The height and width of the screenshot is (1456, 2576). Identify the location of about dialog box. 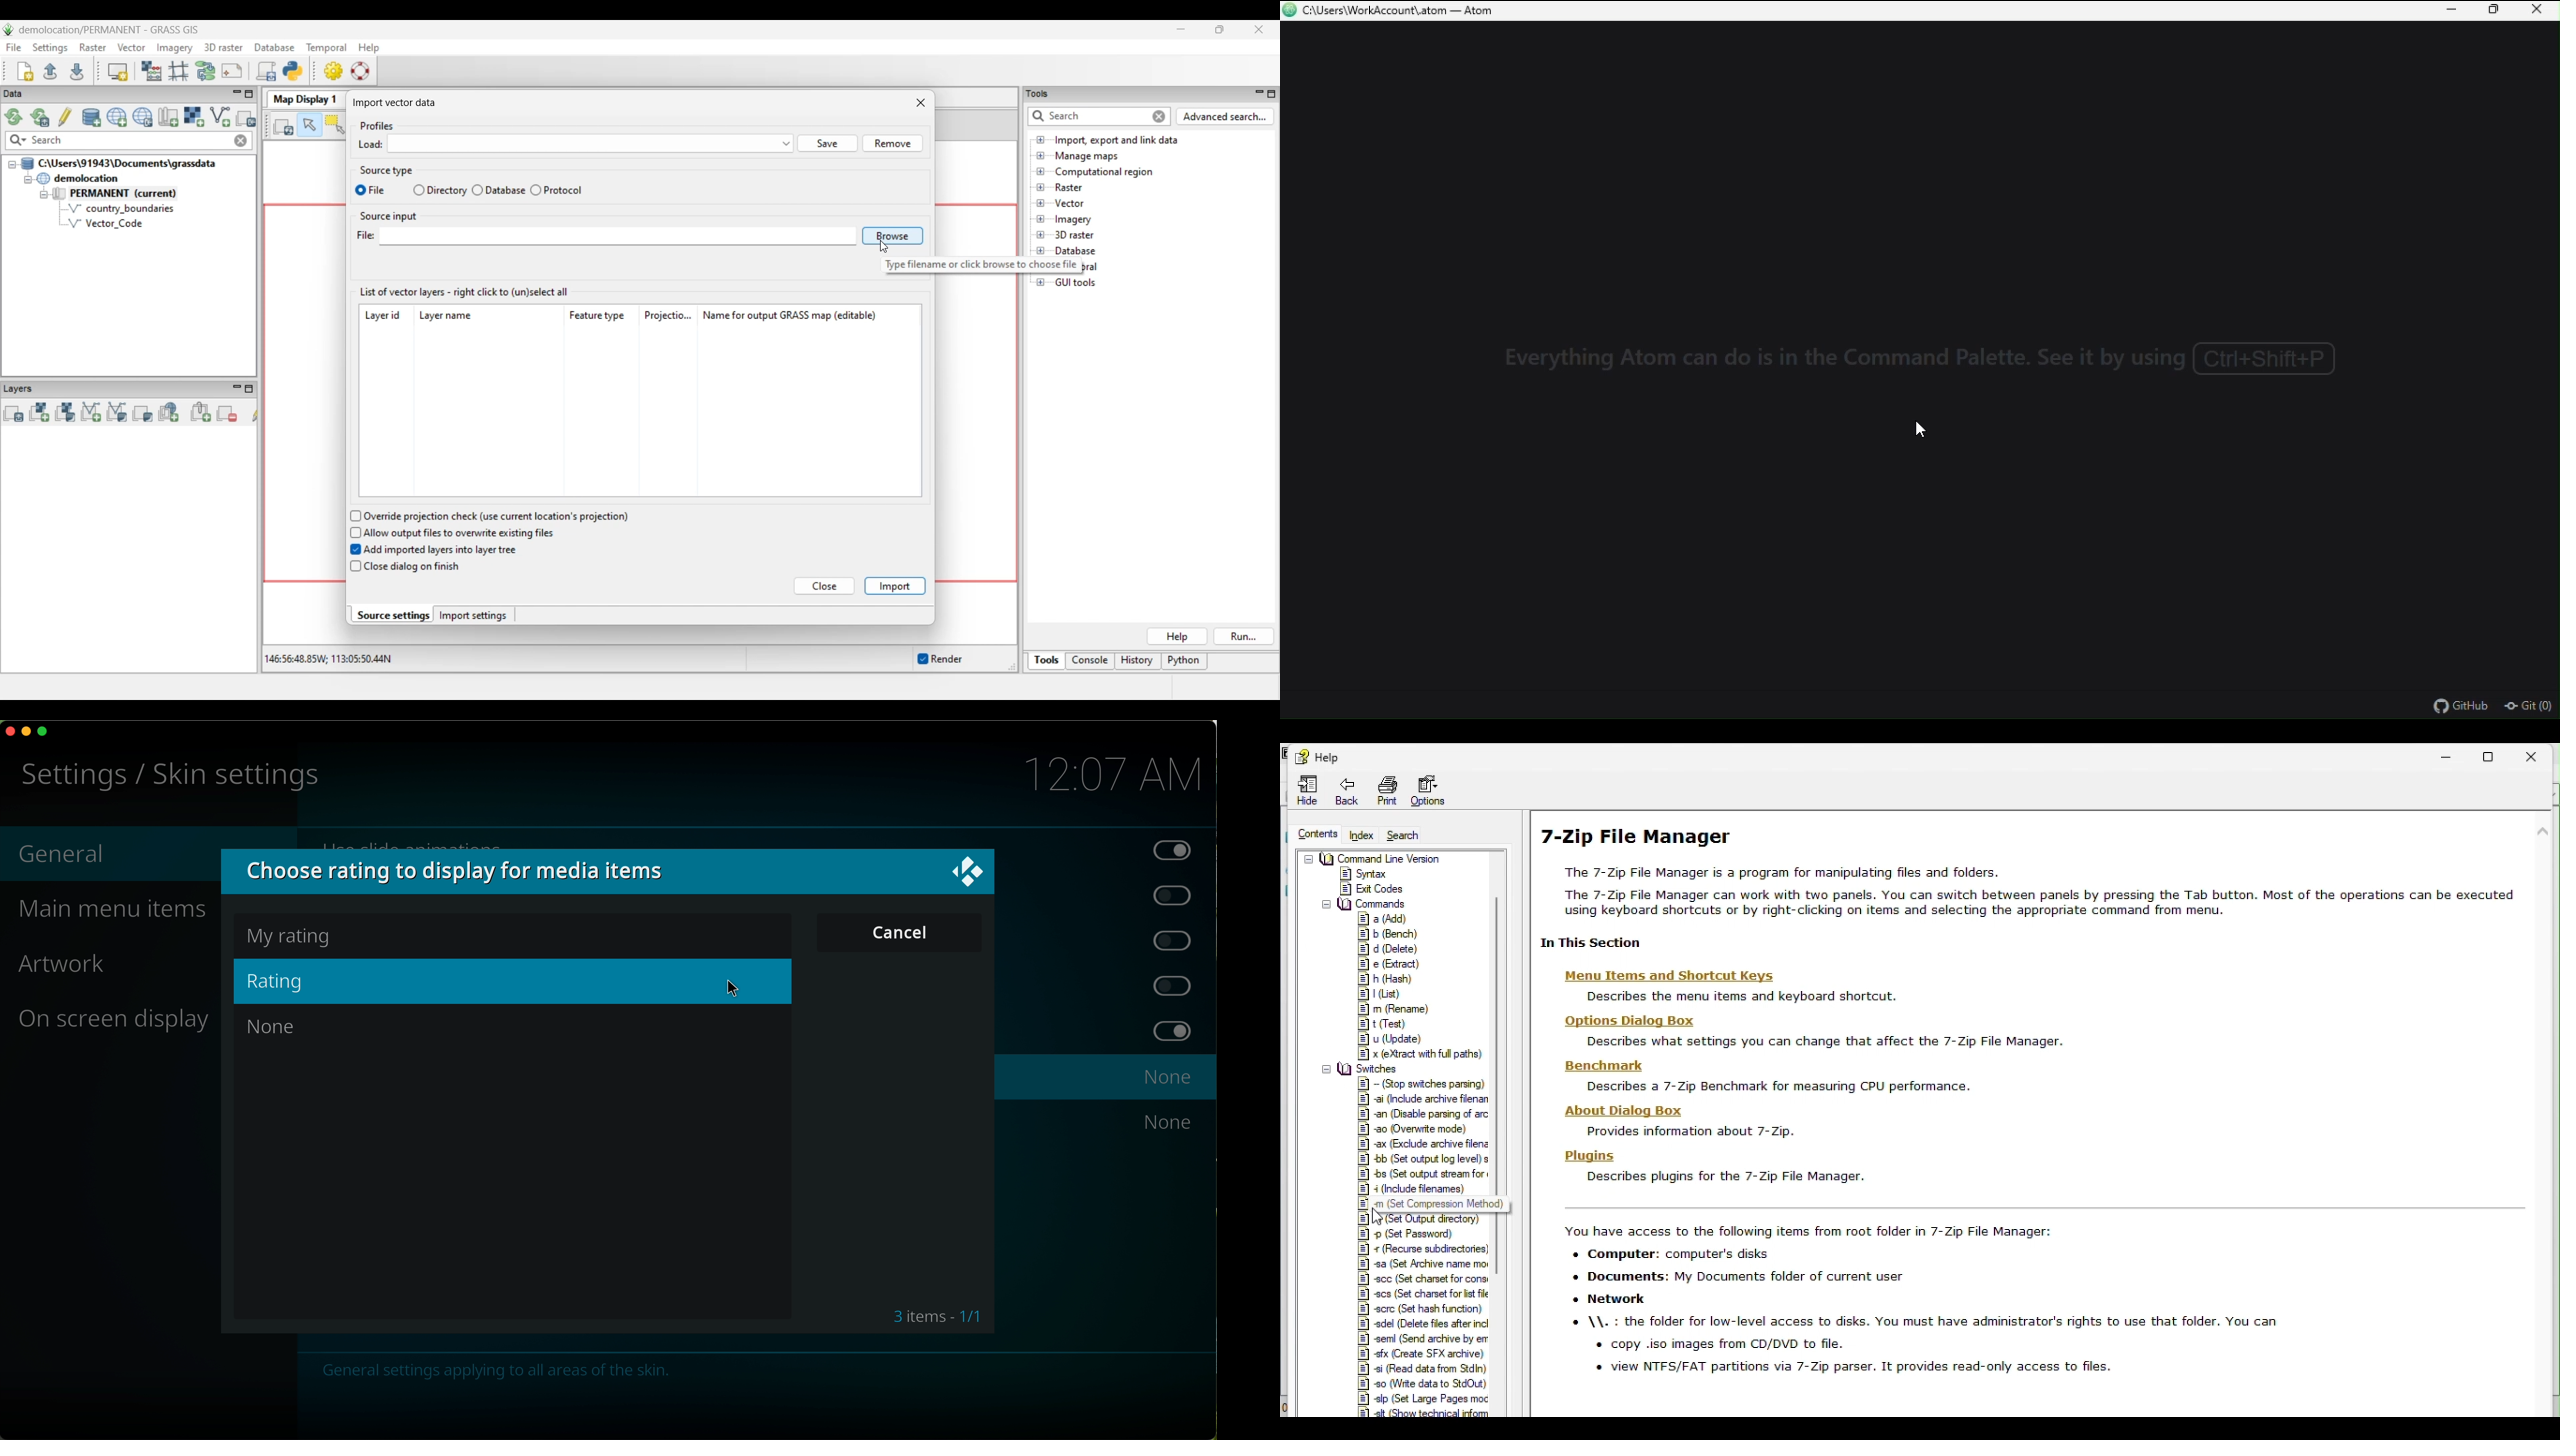
(1623, 1110).